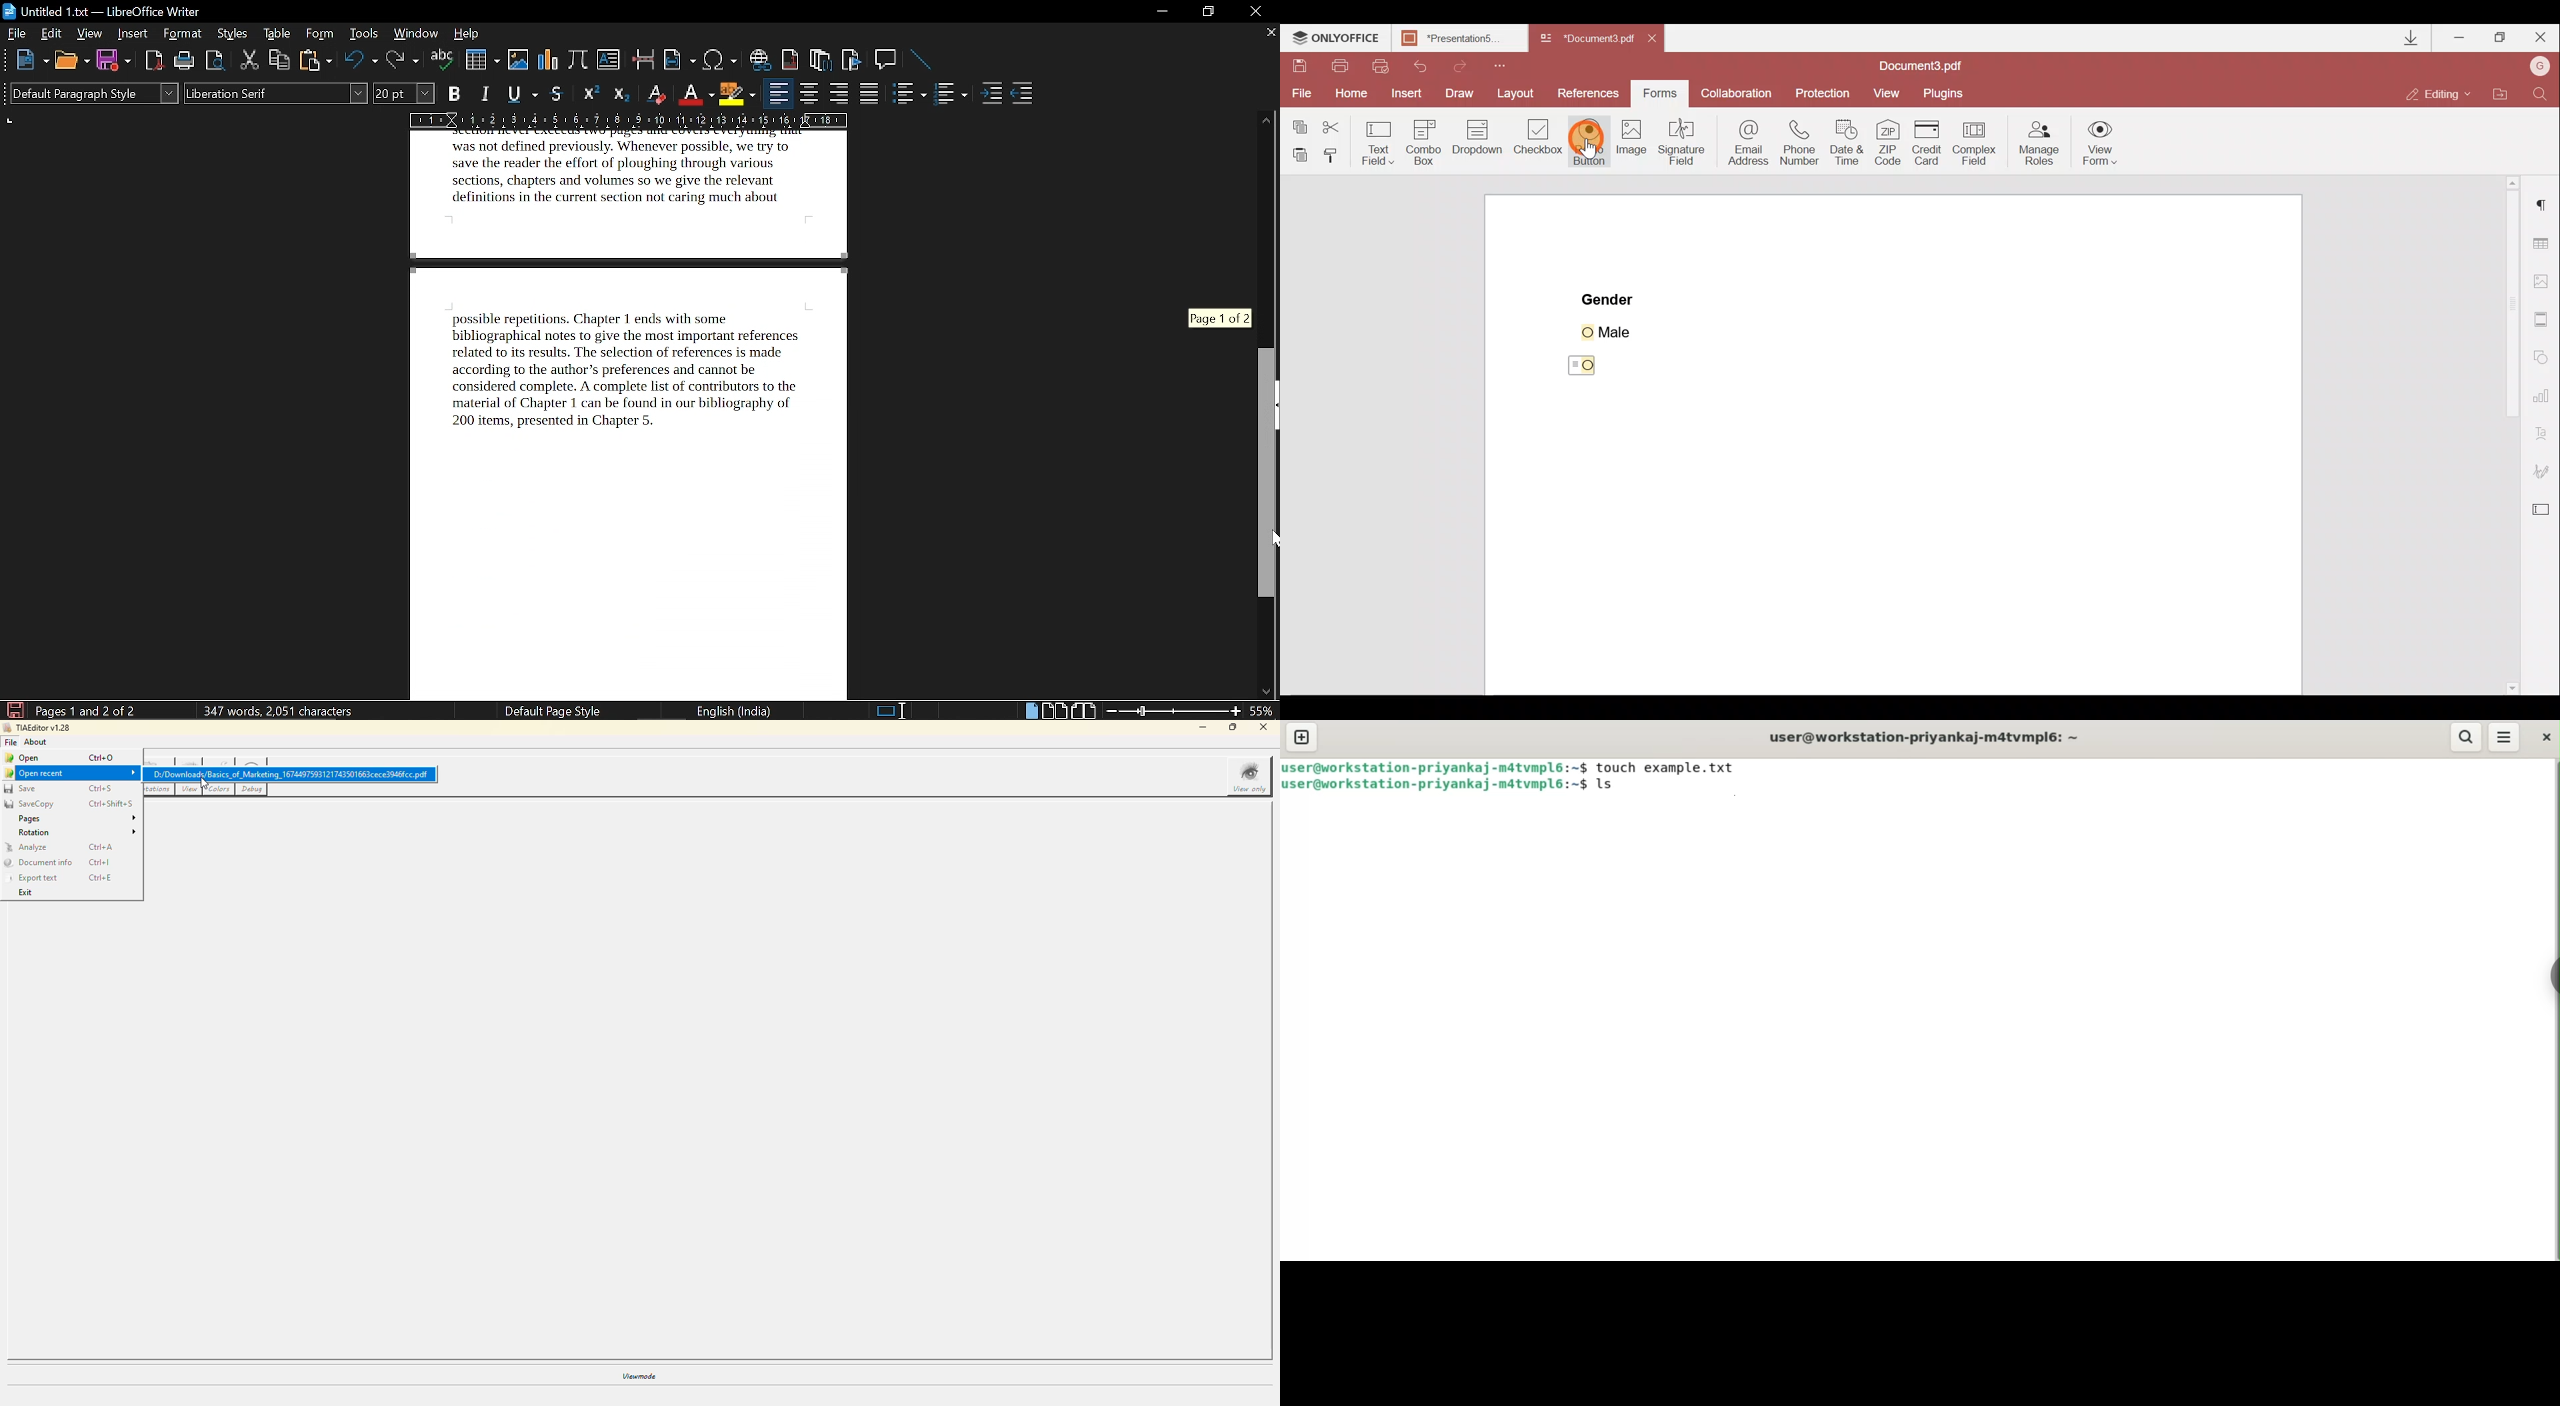 This screenshot has height=1428, width=2576. I want to click on Chart settings, so click(2543, 401).